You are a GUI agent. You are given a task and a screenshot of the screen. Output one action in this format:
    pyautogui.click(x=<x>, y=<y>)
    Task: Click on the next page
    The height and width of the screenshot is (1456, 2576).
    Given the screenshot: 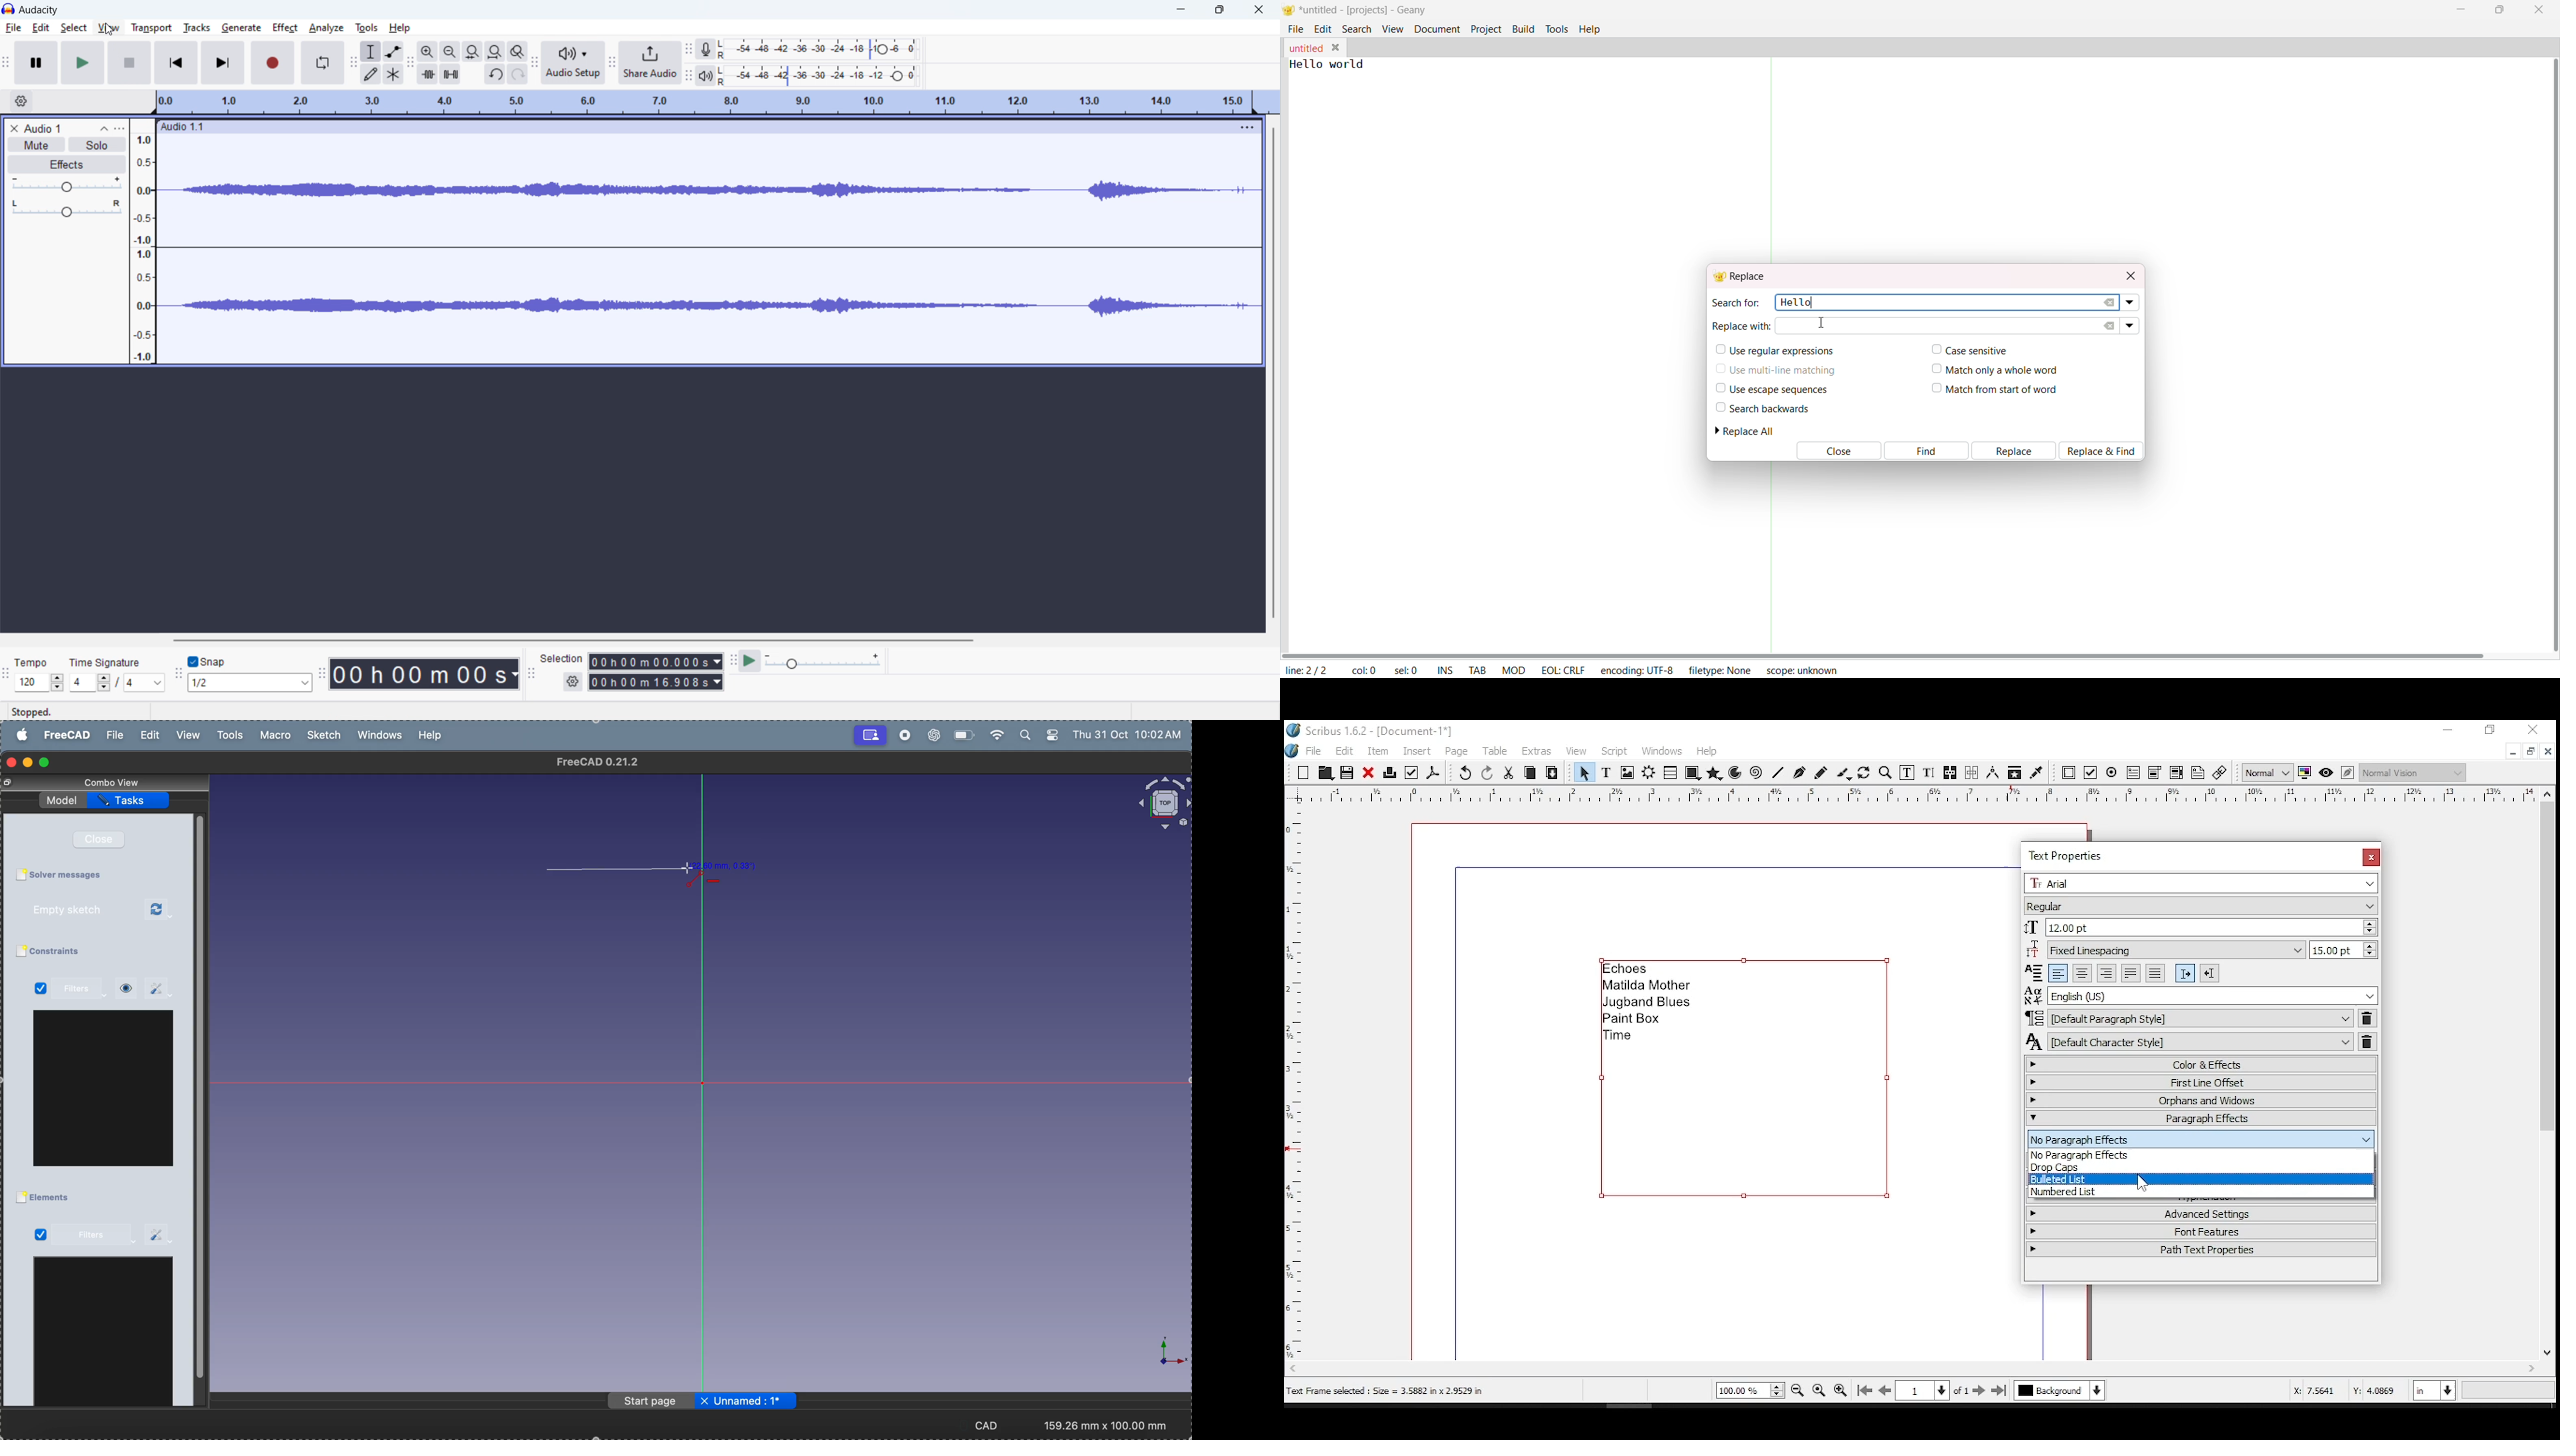 What is the action you would take?
    pyautogui.click(x=1979, y=1390)
    